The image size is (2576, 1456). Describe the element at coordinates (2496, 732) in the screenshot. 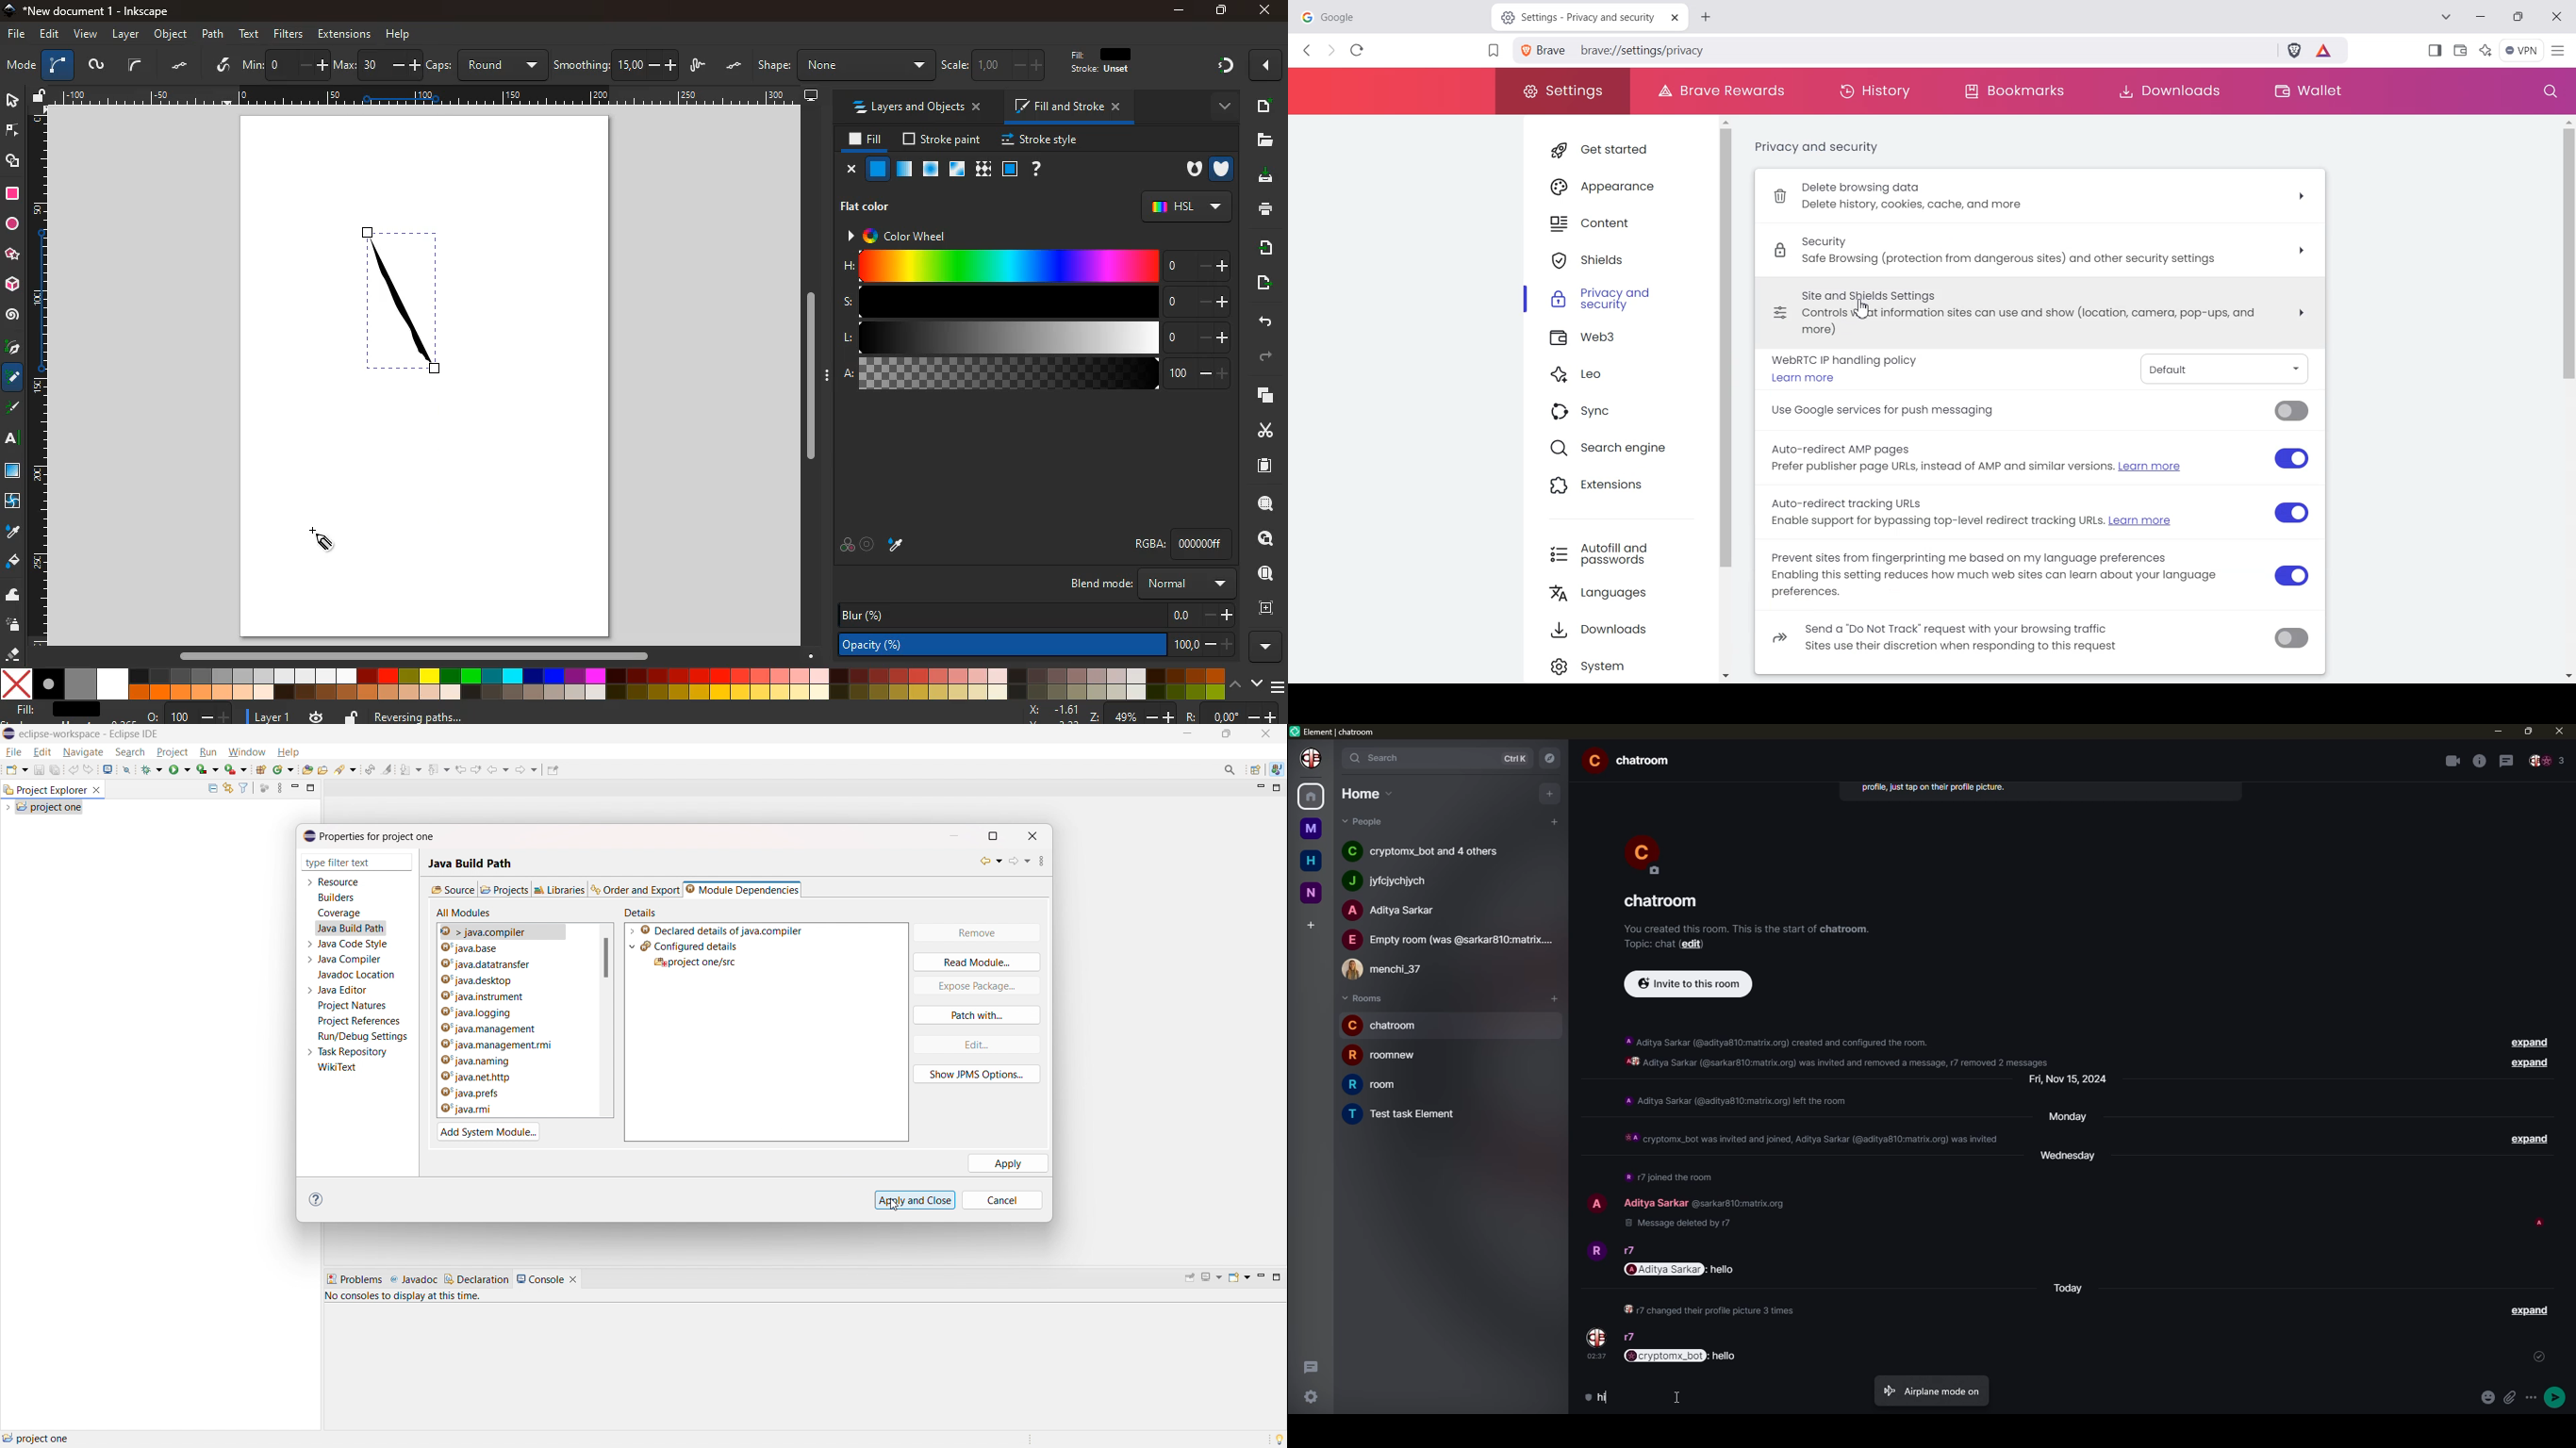

I see `min` at that location.